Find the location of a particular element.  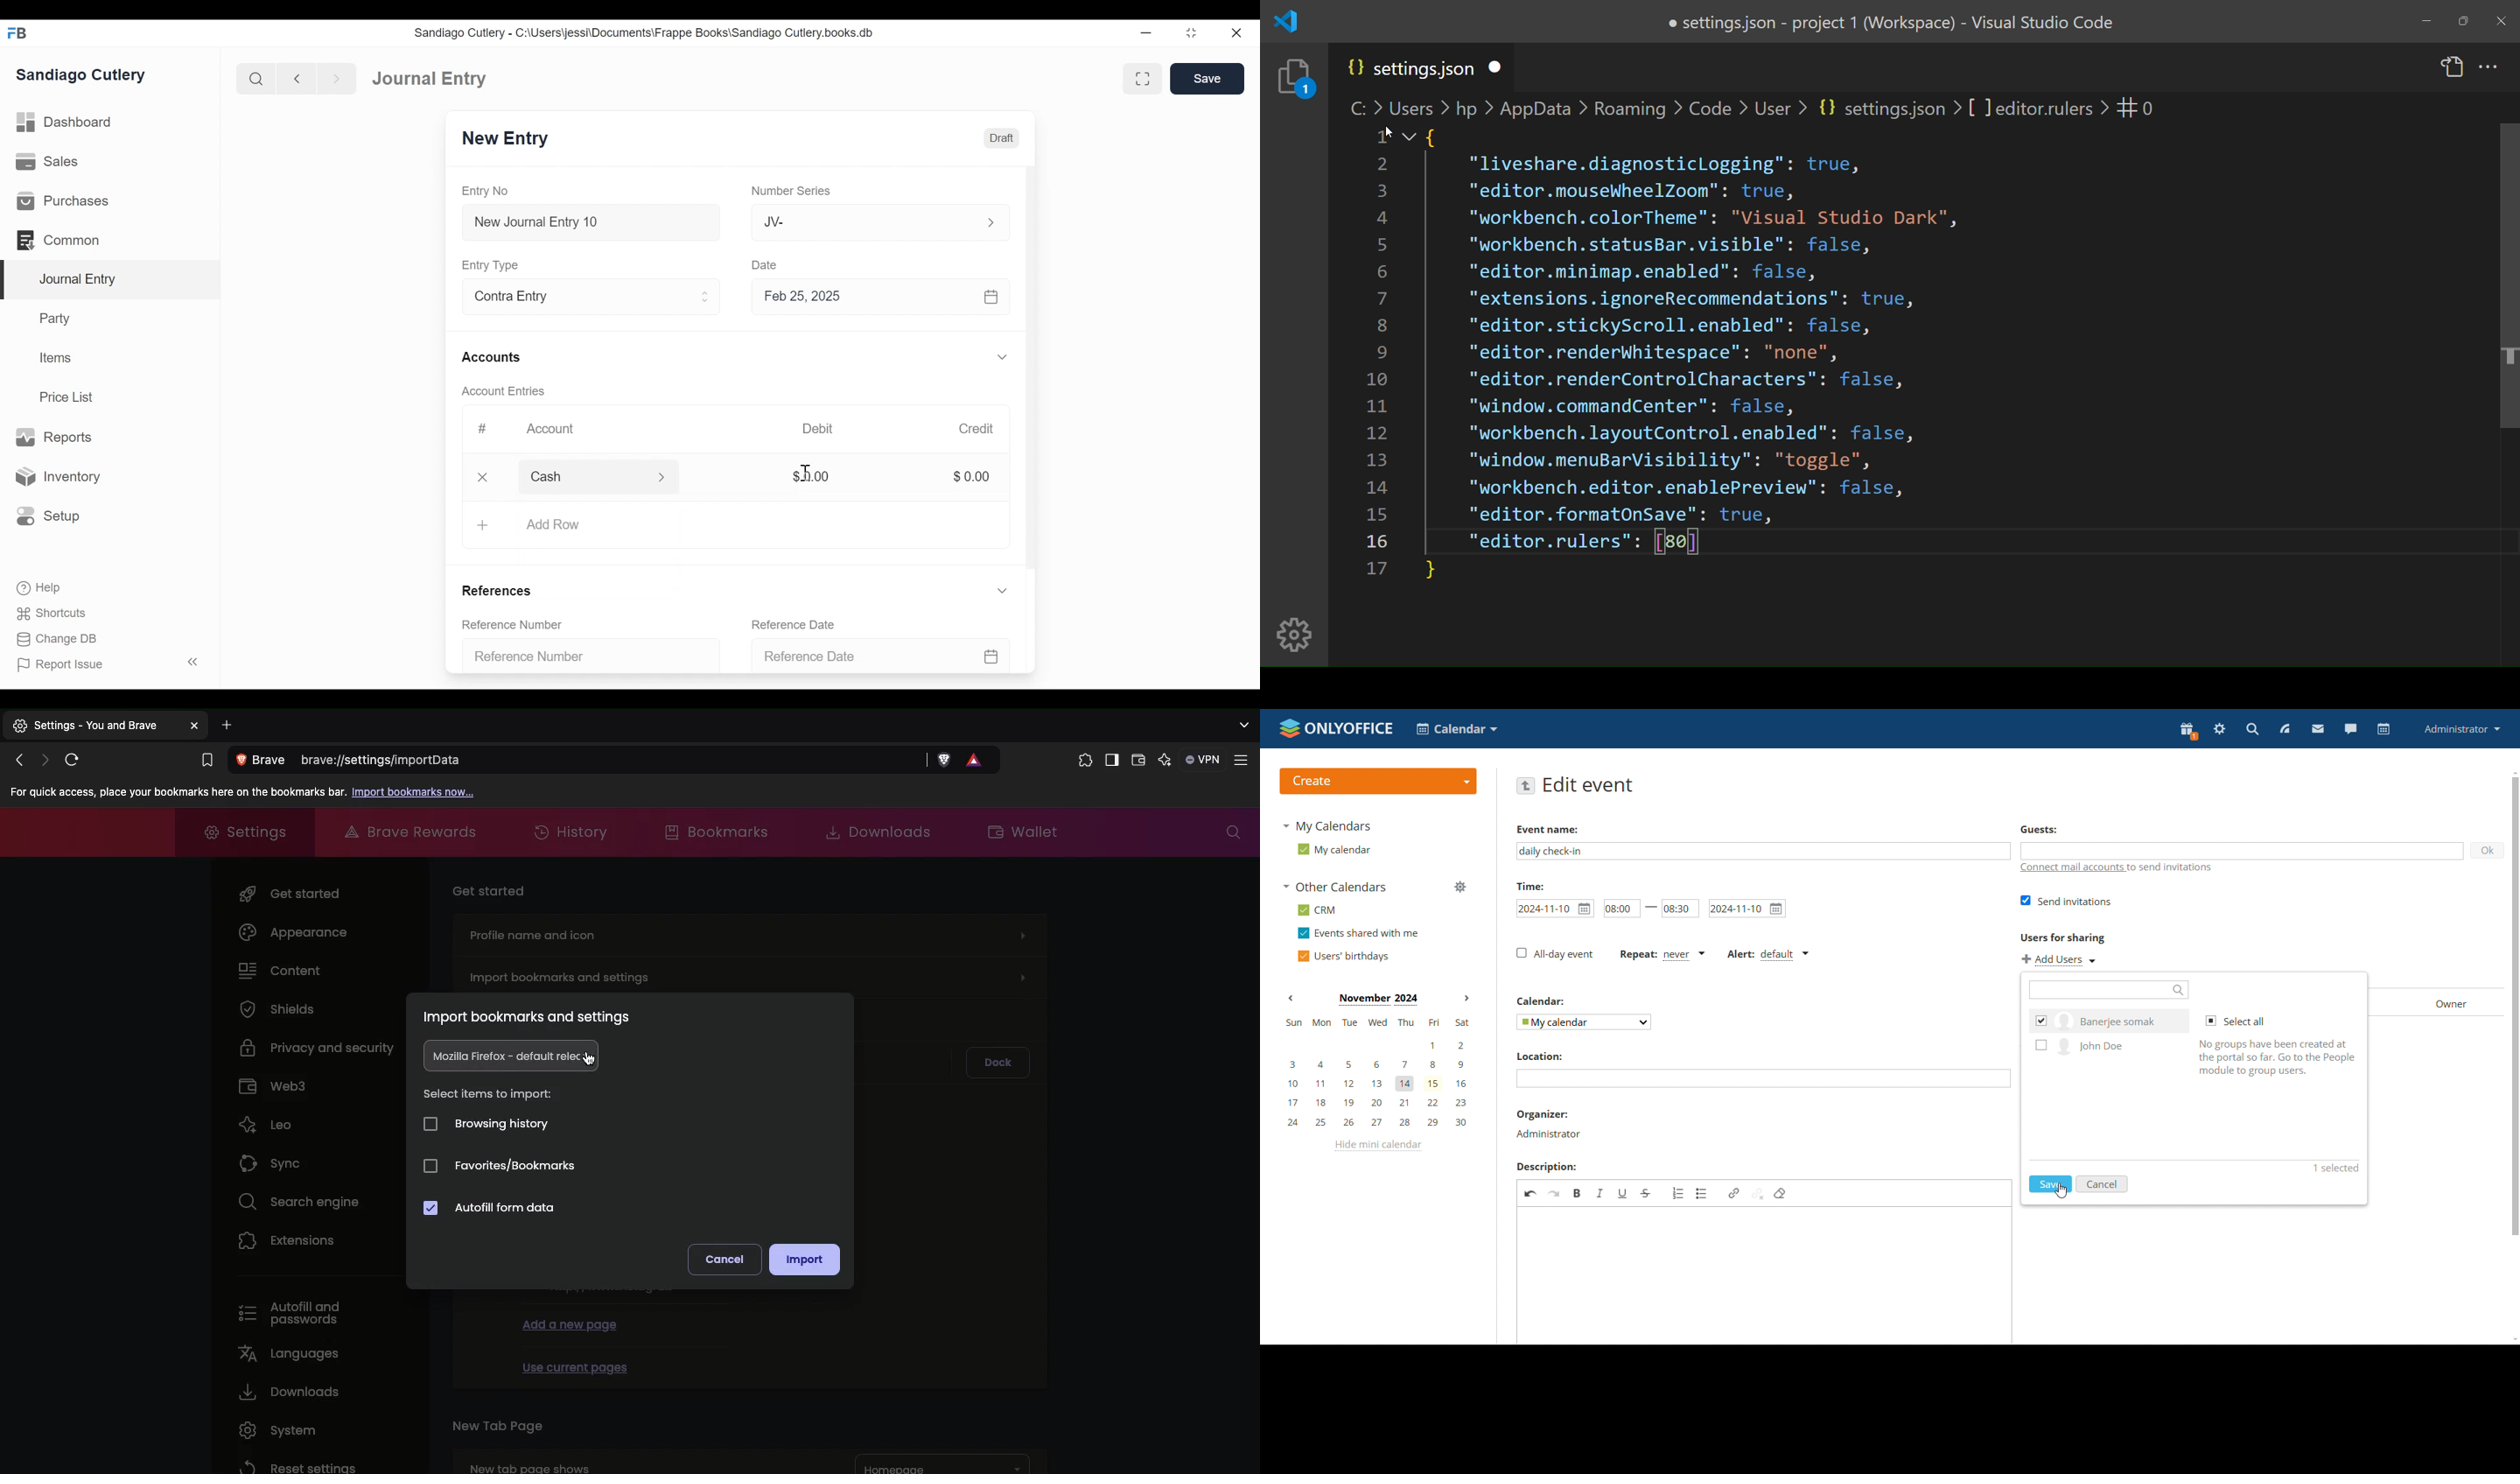

Add Row is located at coordinates (563, 525).